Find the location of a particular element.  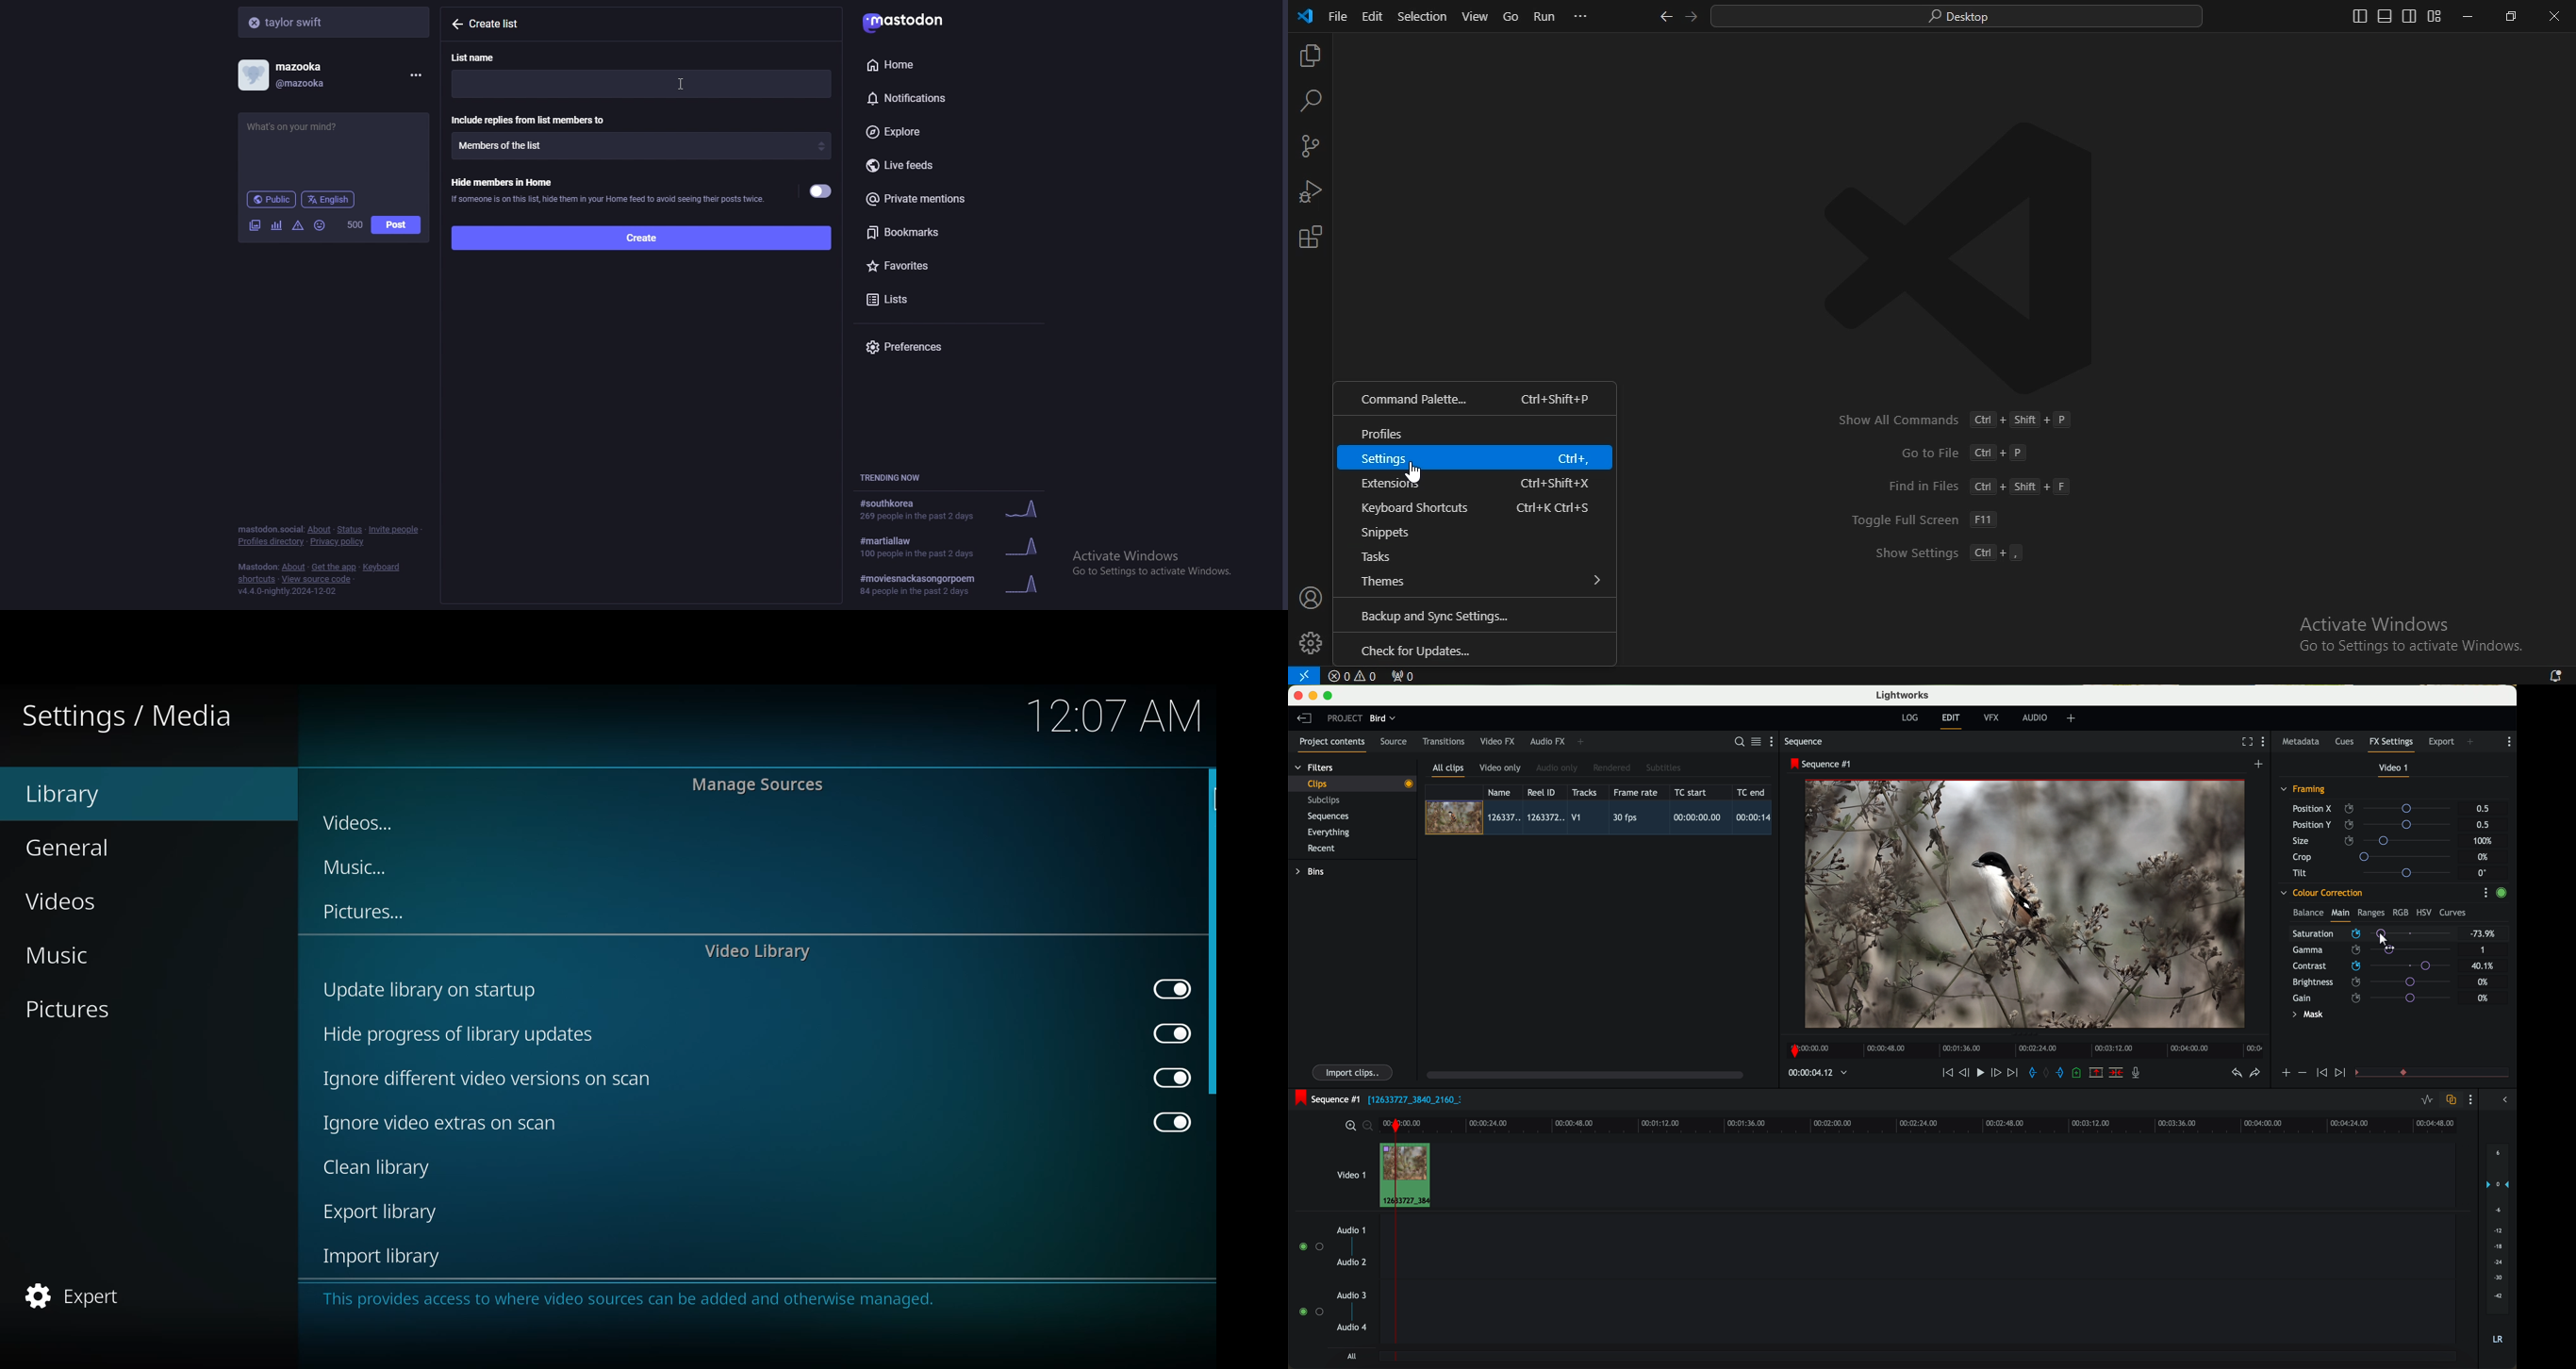

toggle between list and title view is located at coordinates (1755, 741).